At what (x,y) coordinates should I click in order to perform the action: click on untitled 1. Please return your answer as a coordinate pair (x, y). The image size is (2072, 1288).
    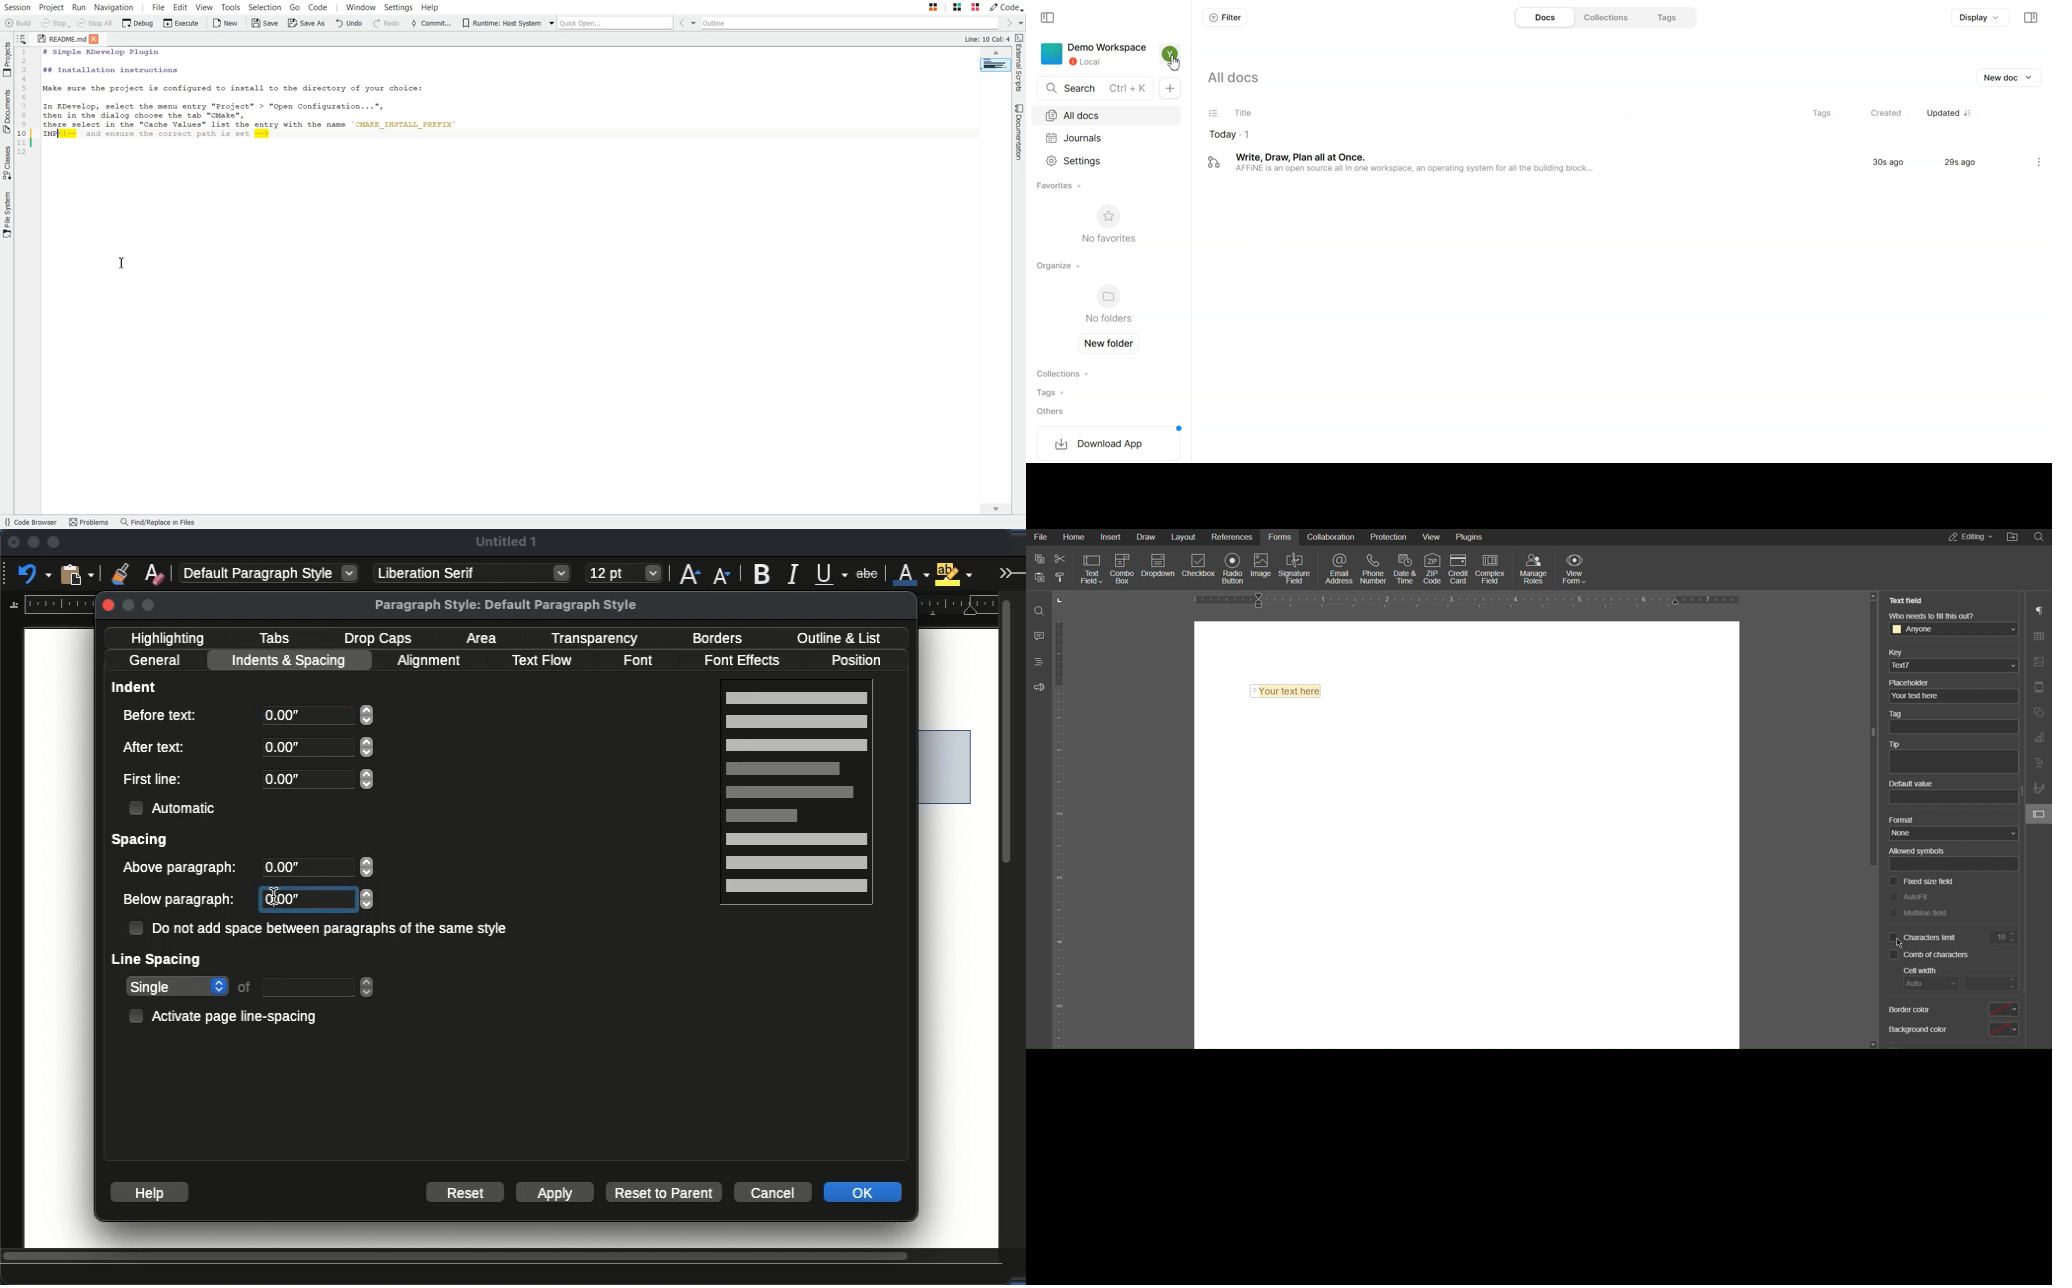
    Looking at the image, I should click on (506, 541).